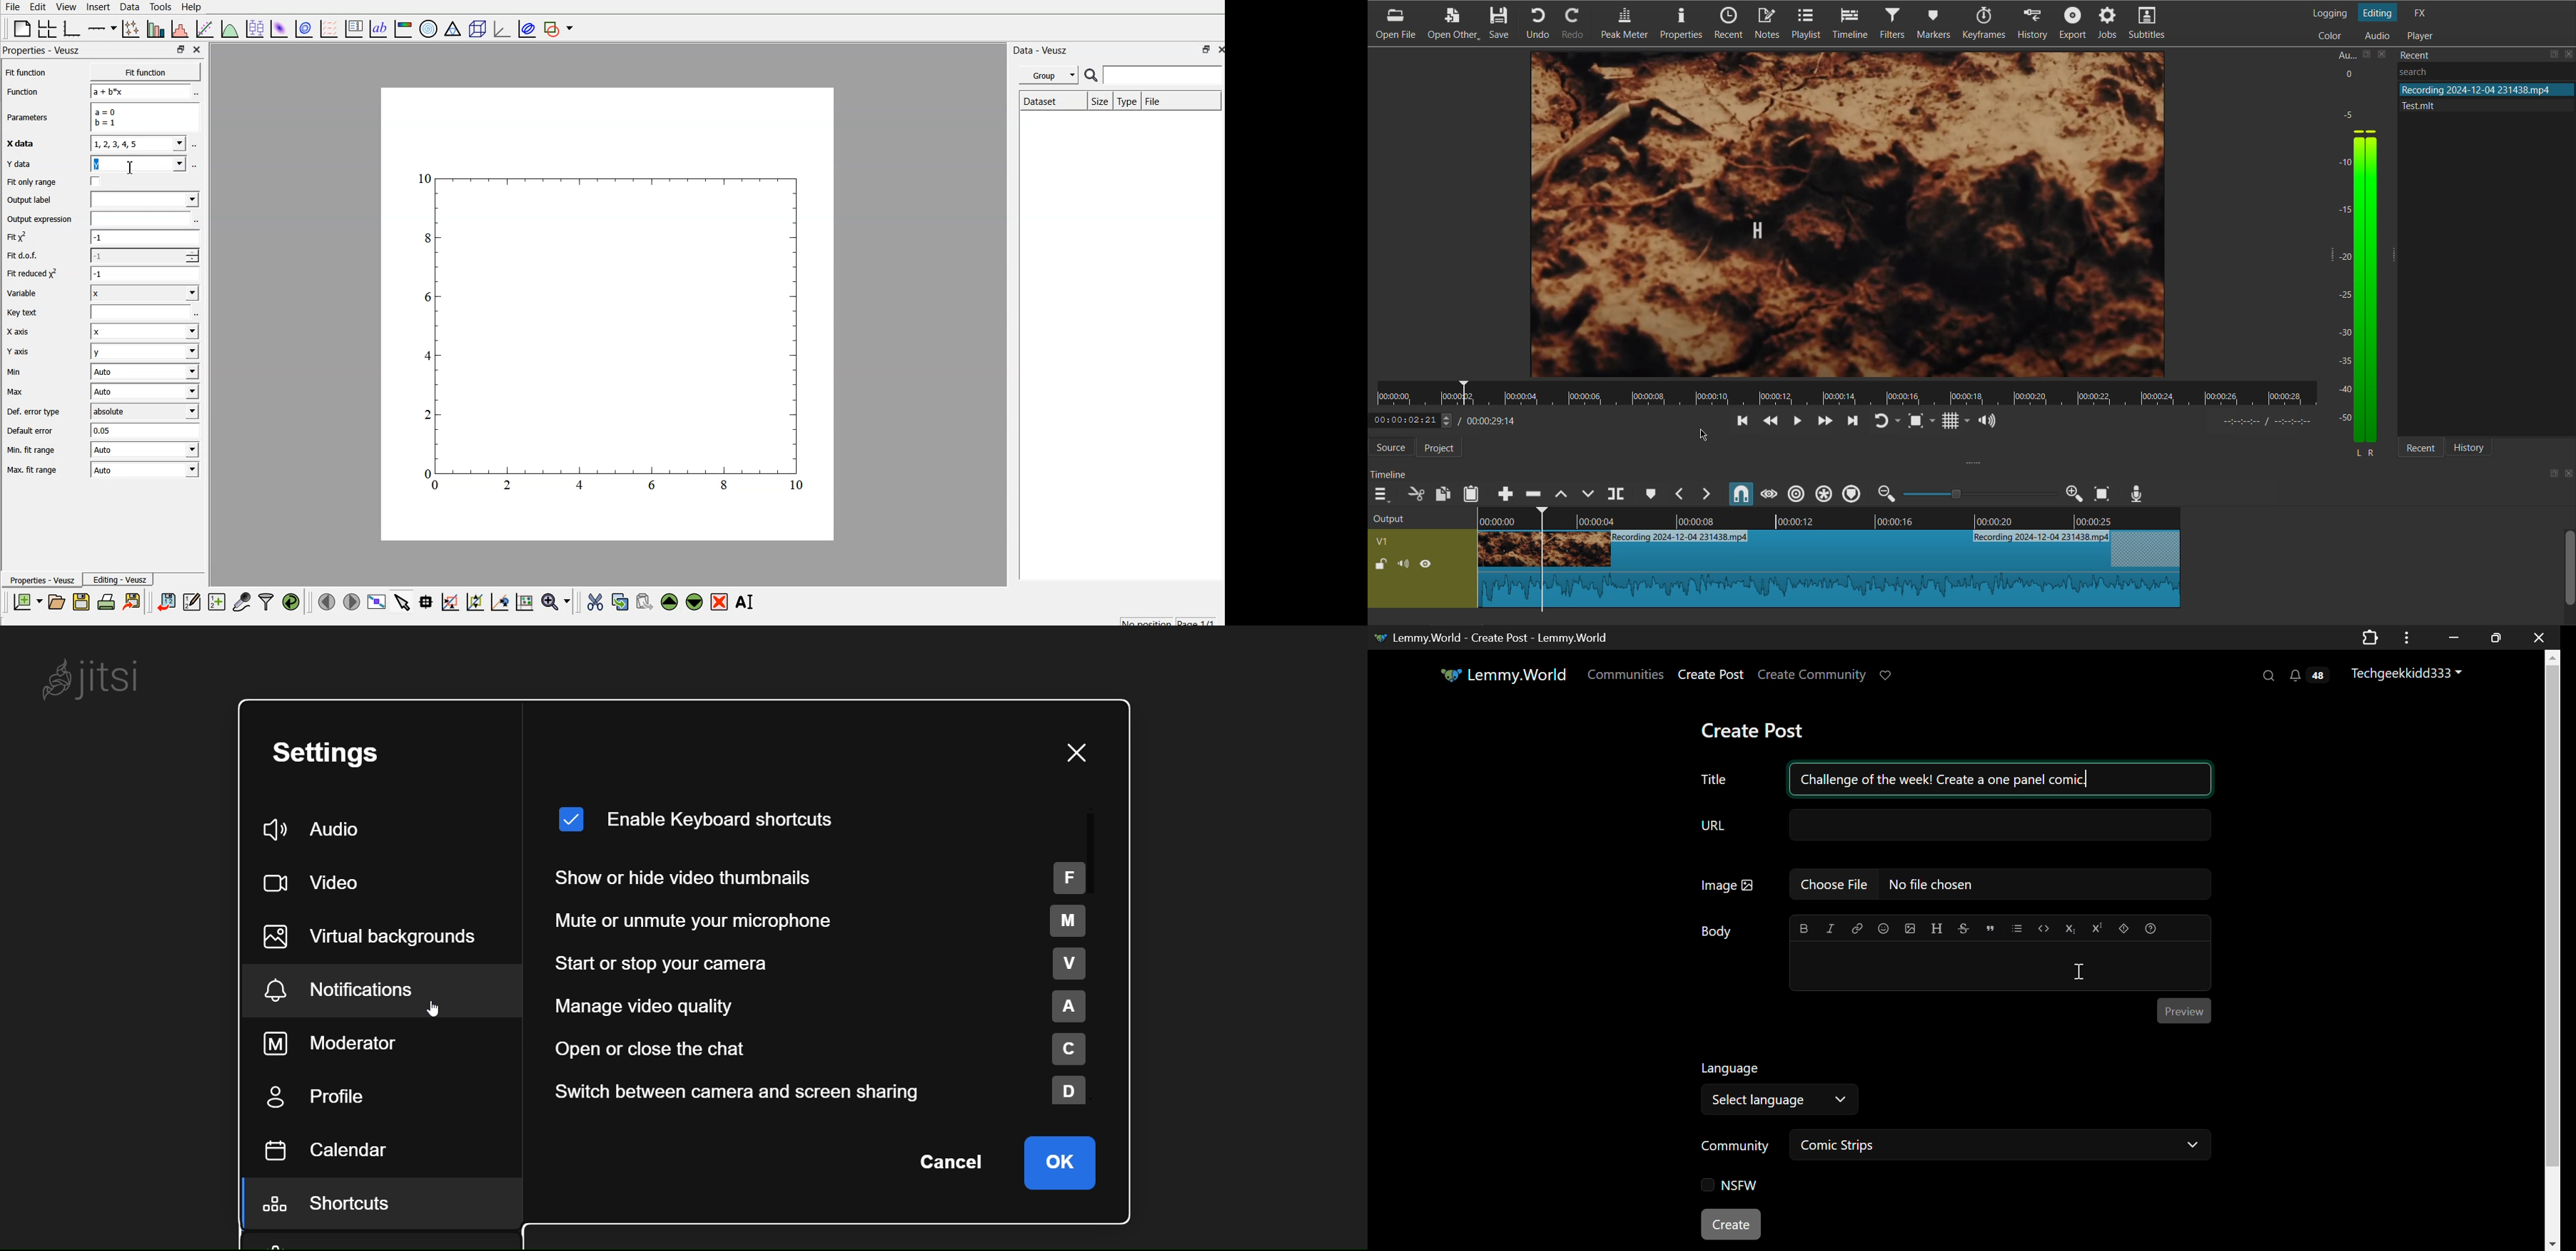 Image resolution: width=2576 pixels, height=1260 pixels. Describe the element at coordinates (2362, 262) in the screenshot. I see `Audio Levels` at that location.